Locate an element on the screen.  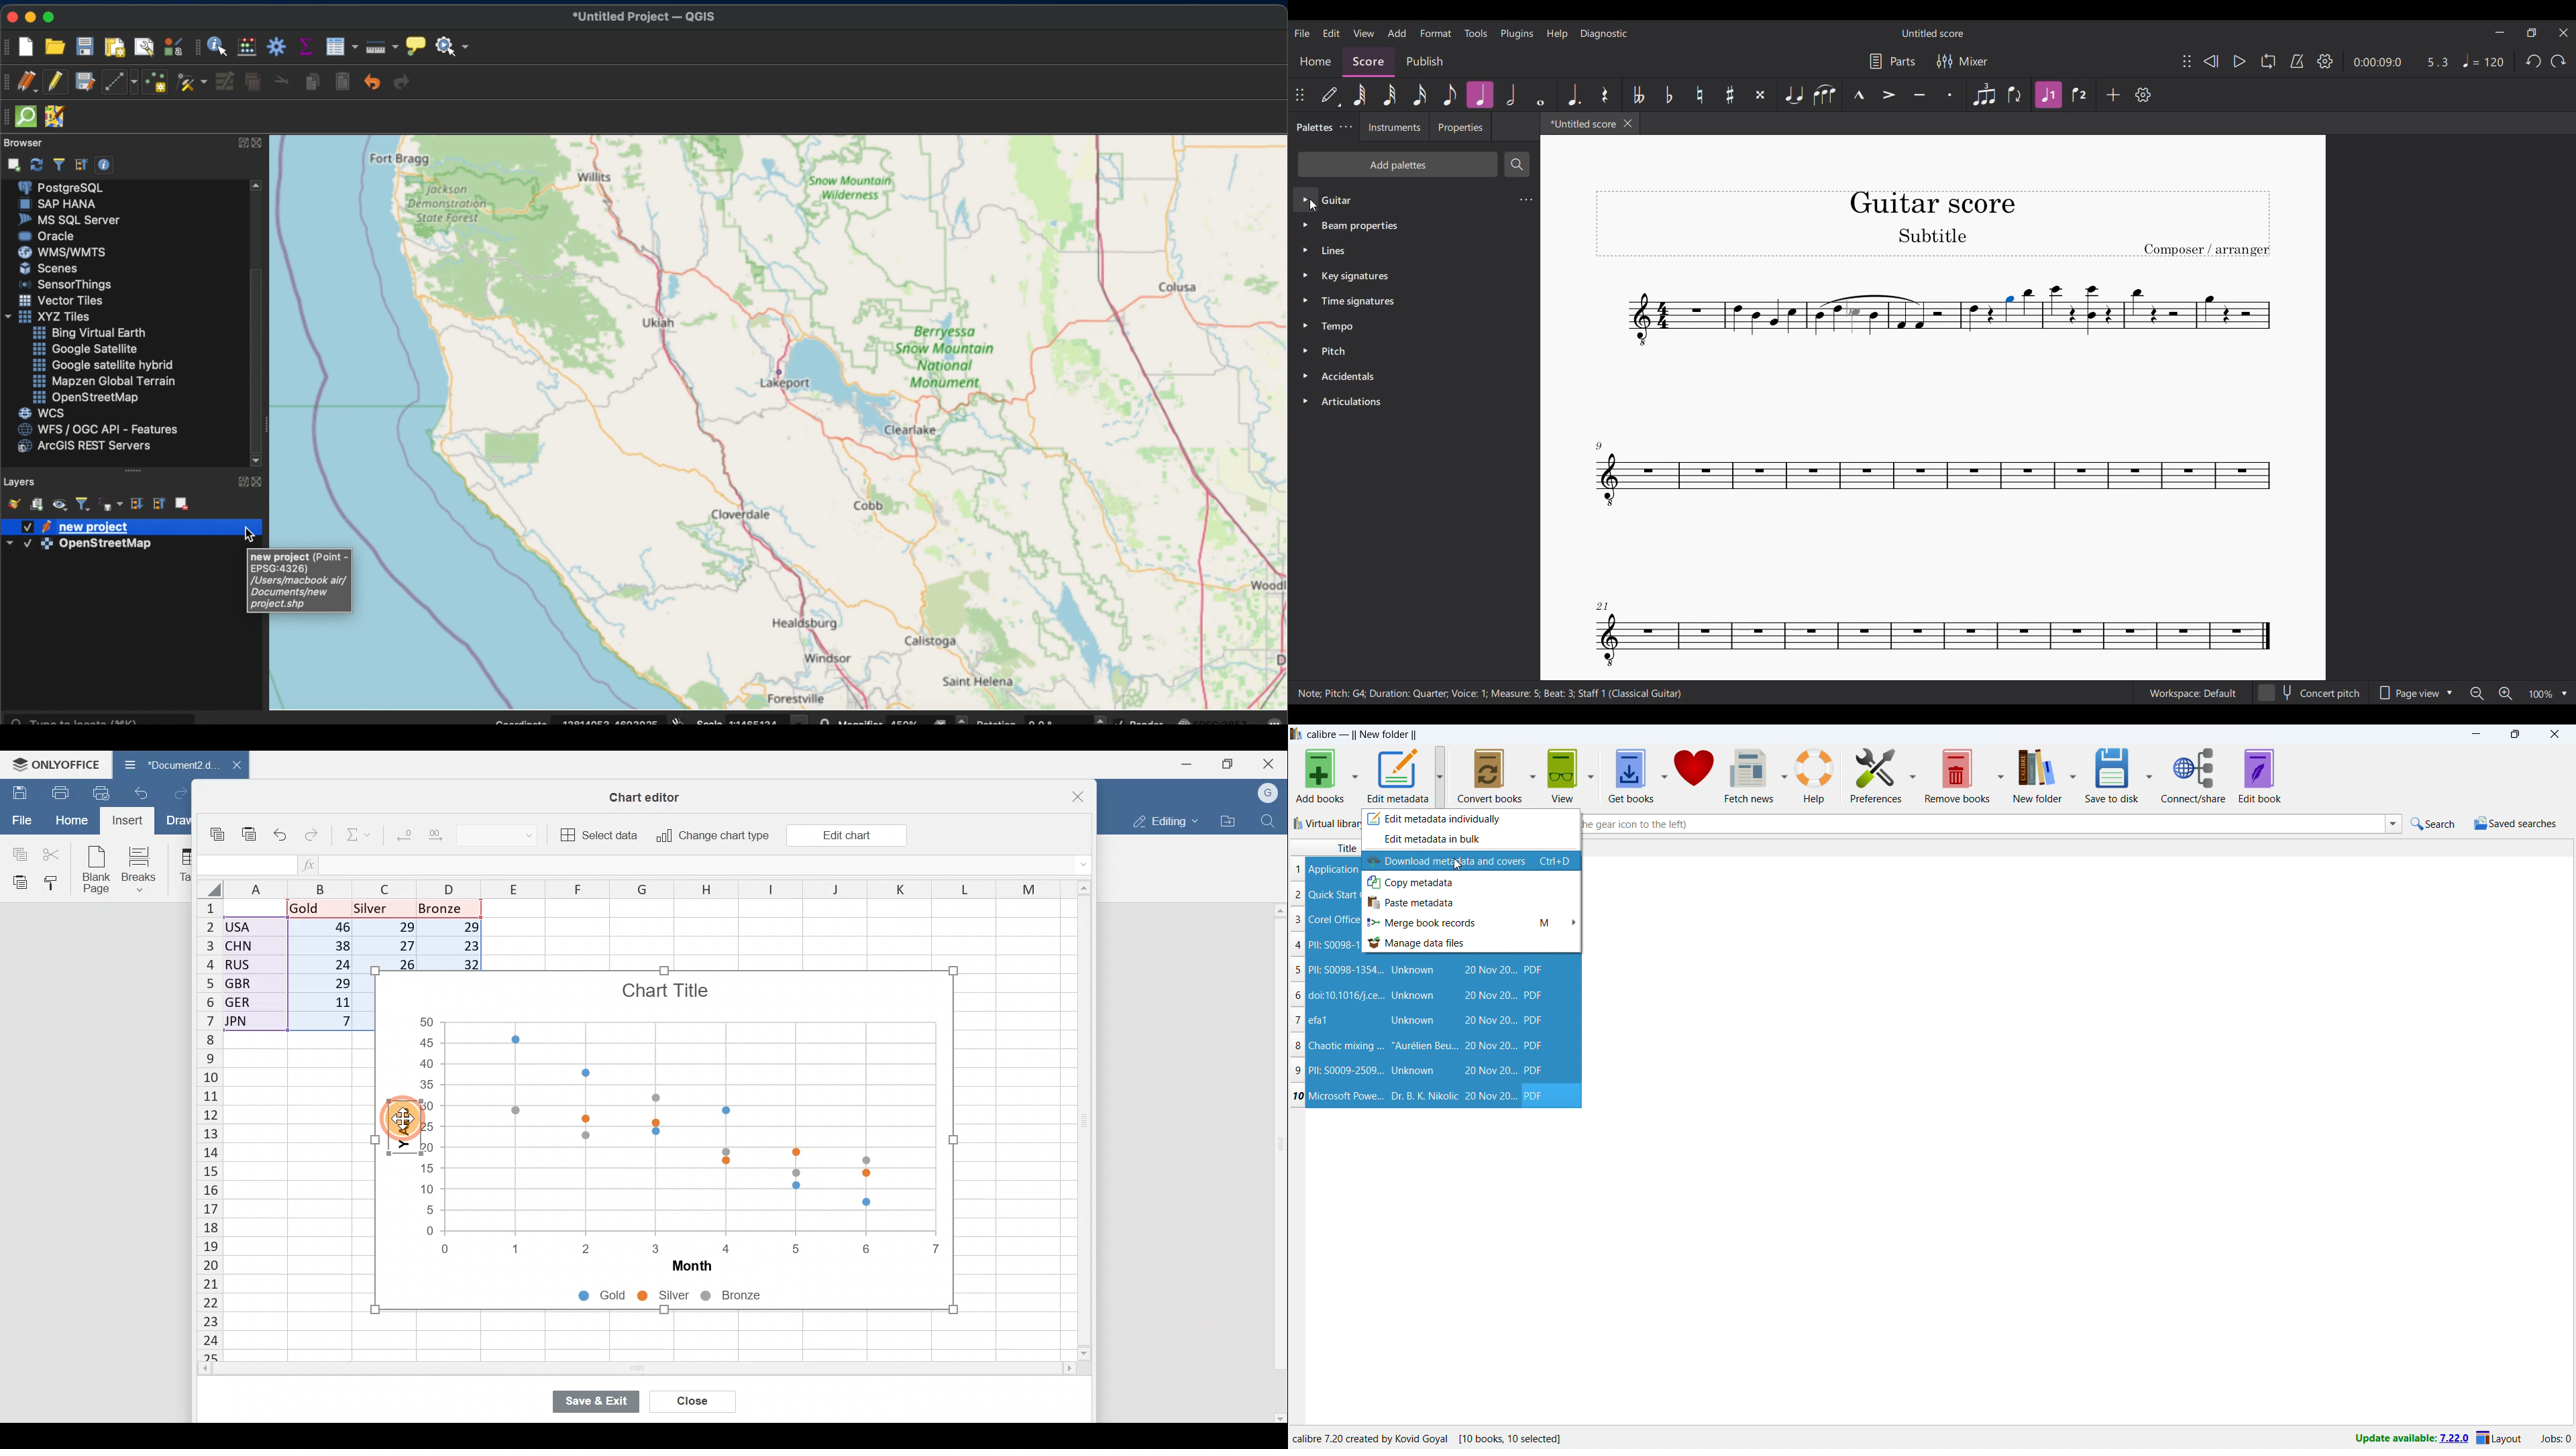
Redo is located at coordinates (180, 790).